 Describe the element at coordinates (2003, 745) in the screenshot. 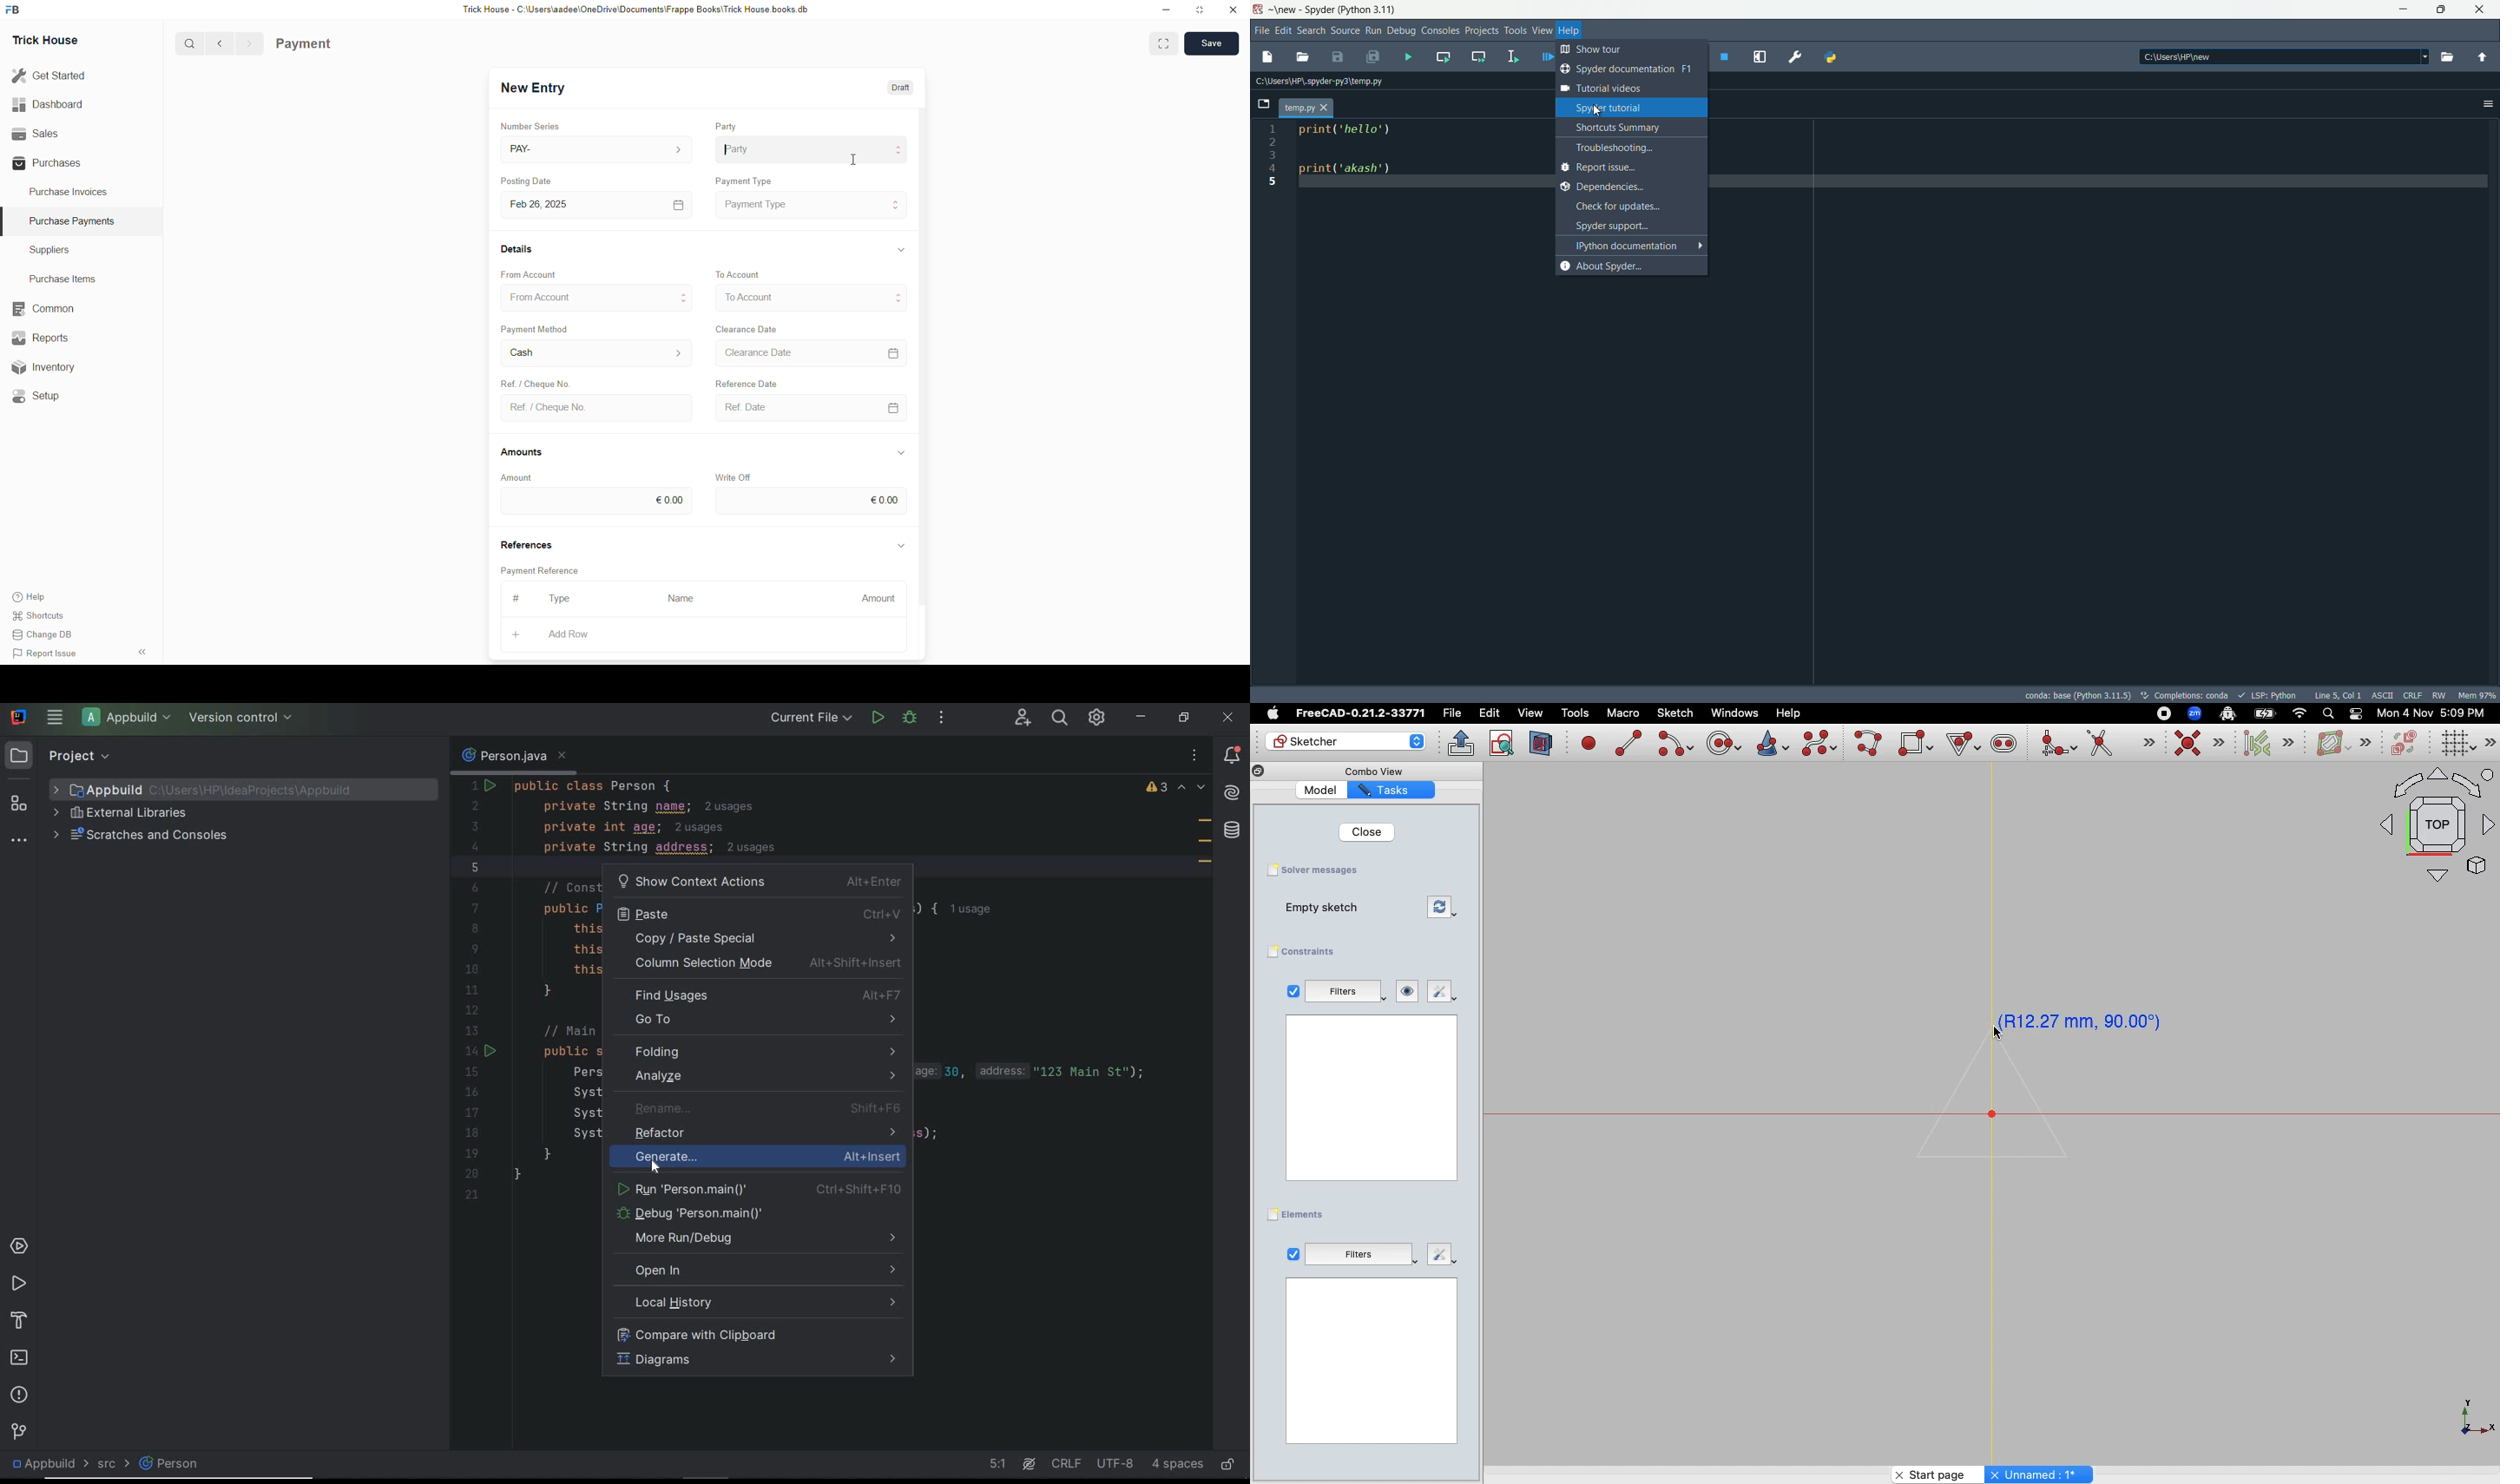

I see `Create slot` at that location.